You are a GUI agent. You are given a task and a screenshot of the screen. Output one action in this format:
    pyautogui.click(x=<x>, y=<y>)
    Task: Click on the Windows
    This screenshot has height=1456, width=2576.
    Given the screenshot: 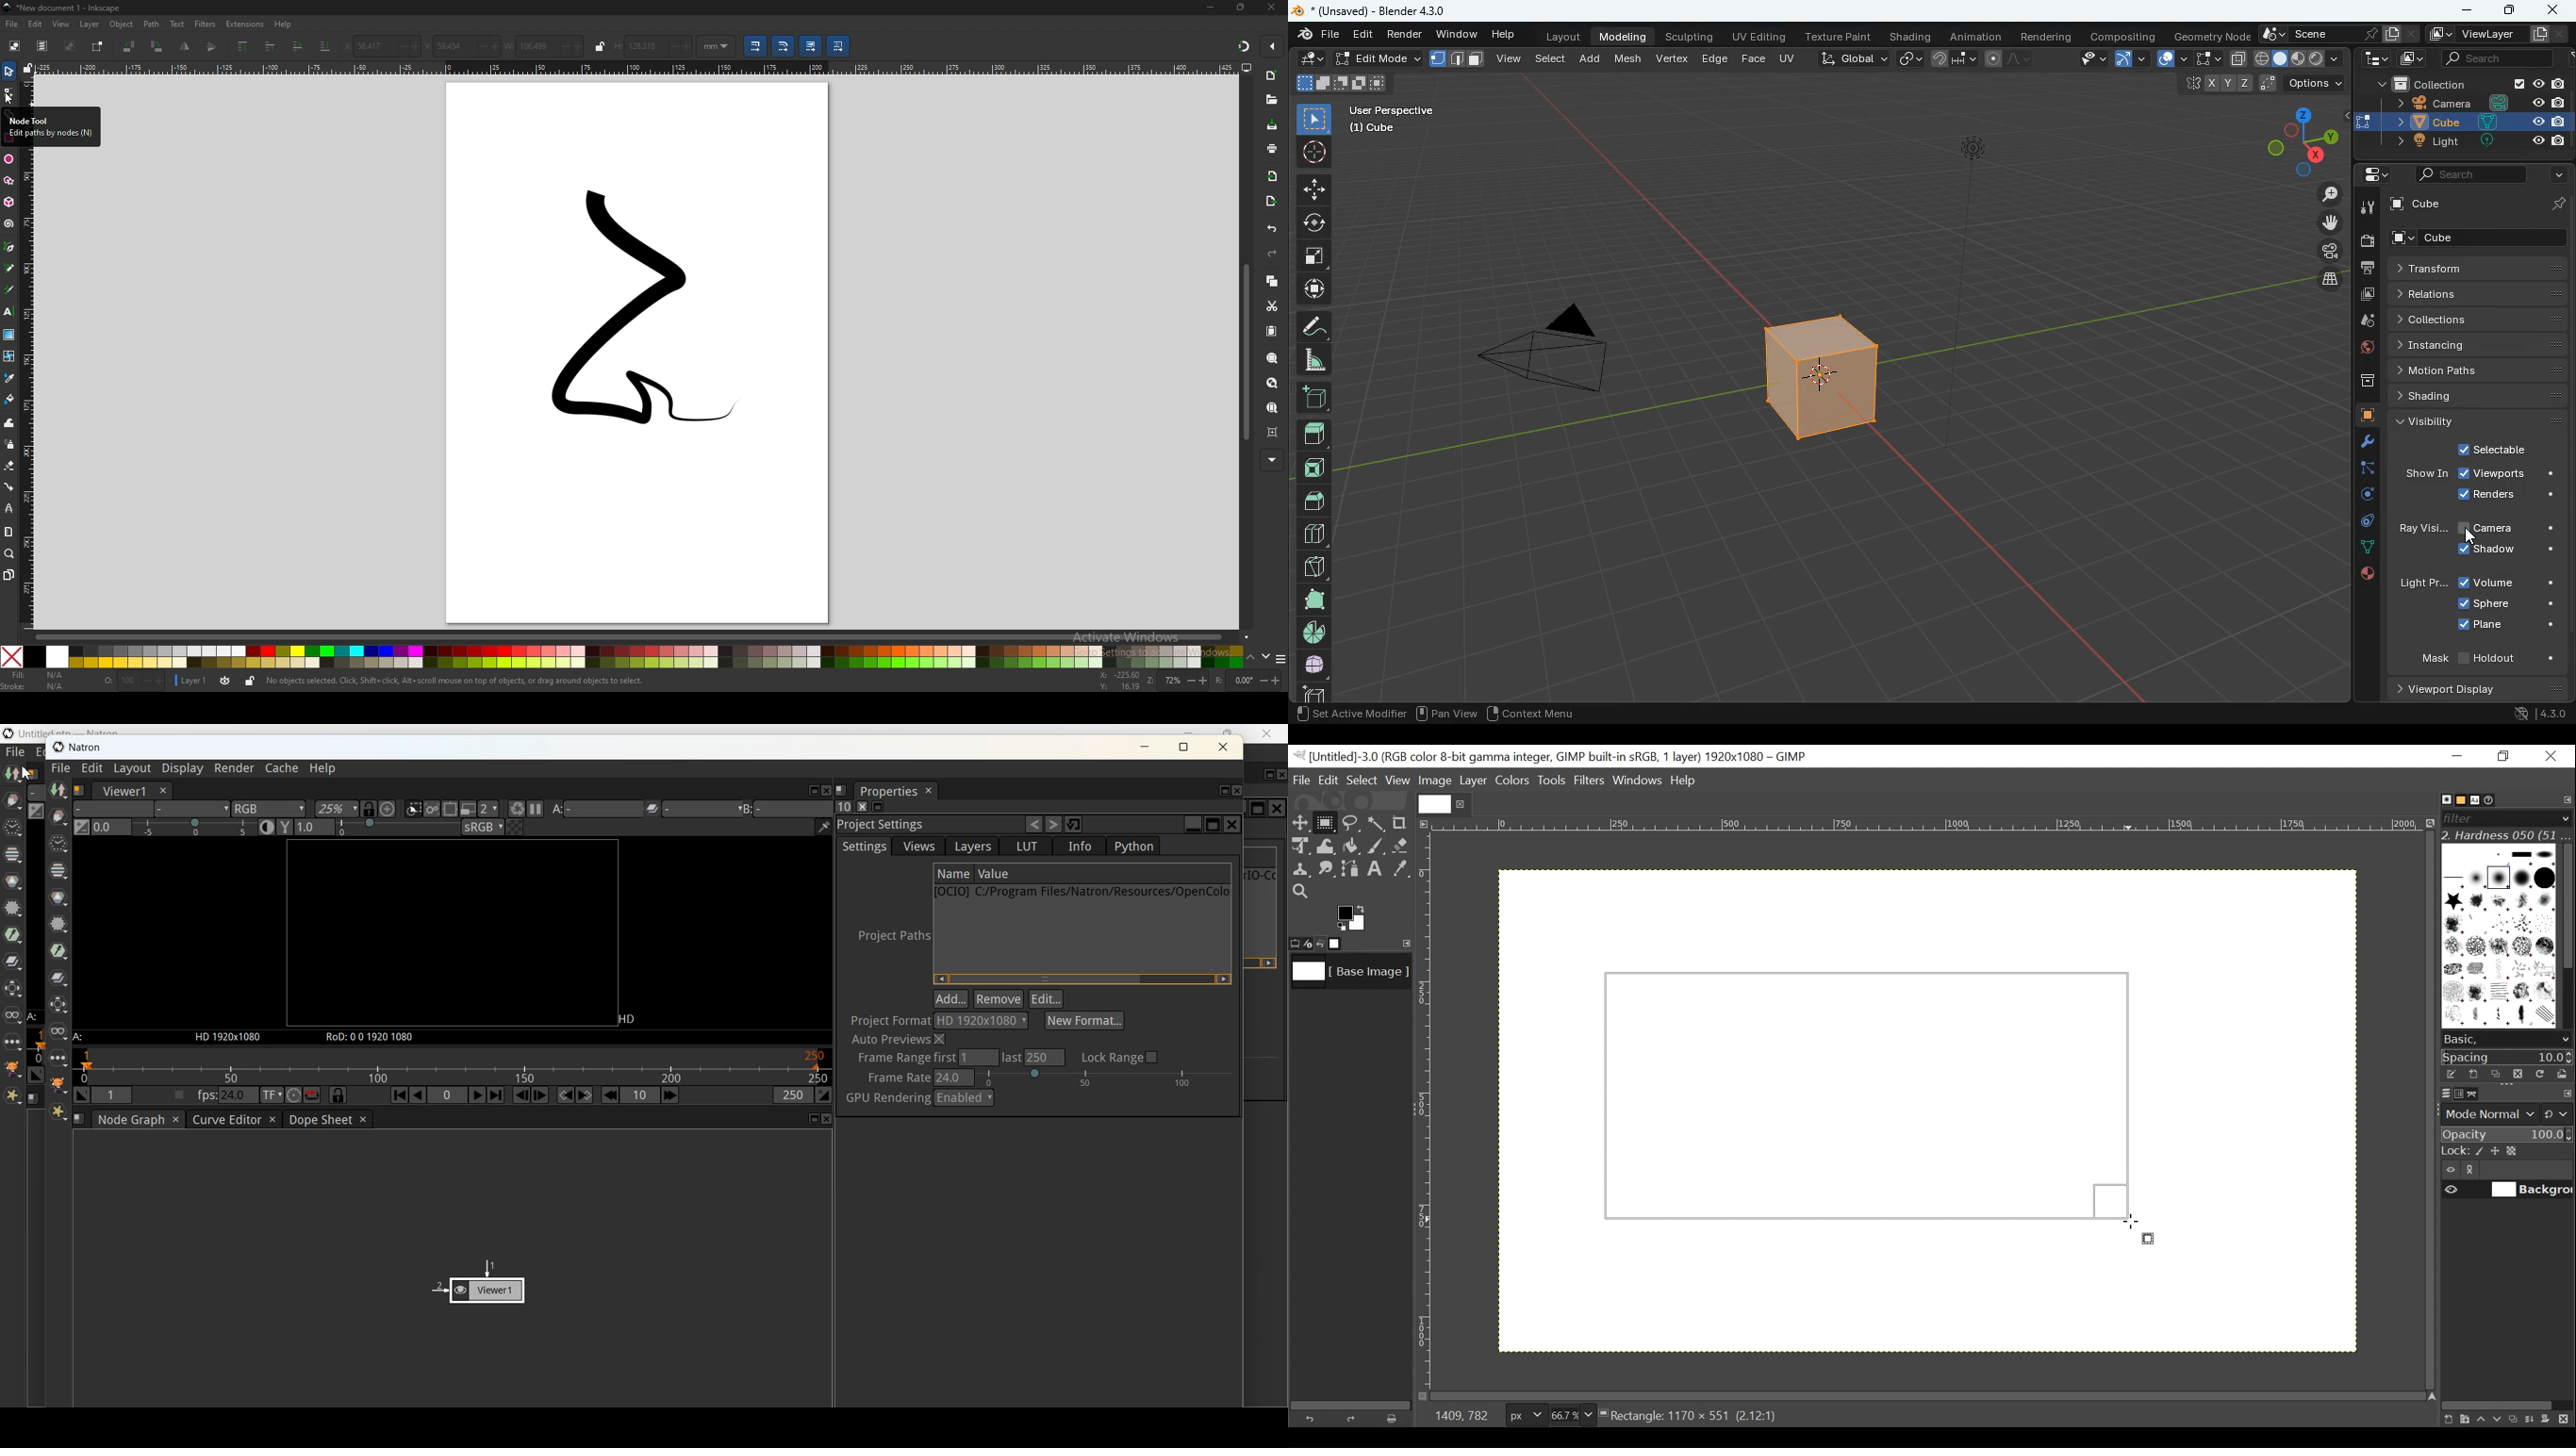 What is the action you would take?
    pyautogui.click(x=1639, y=782)
    